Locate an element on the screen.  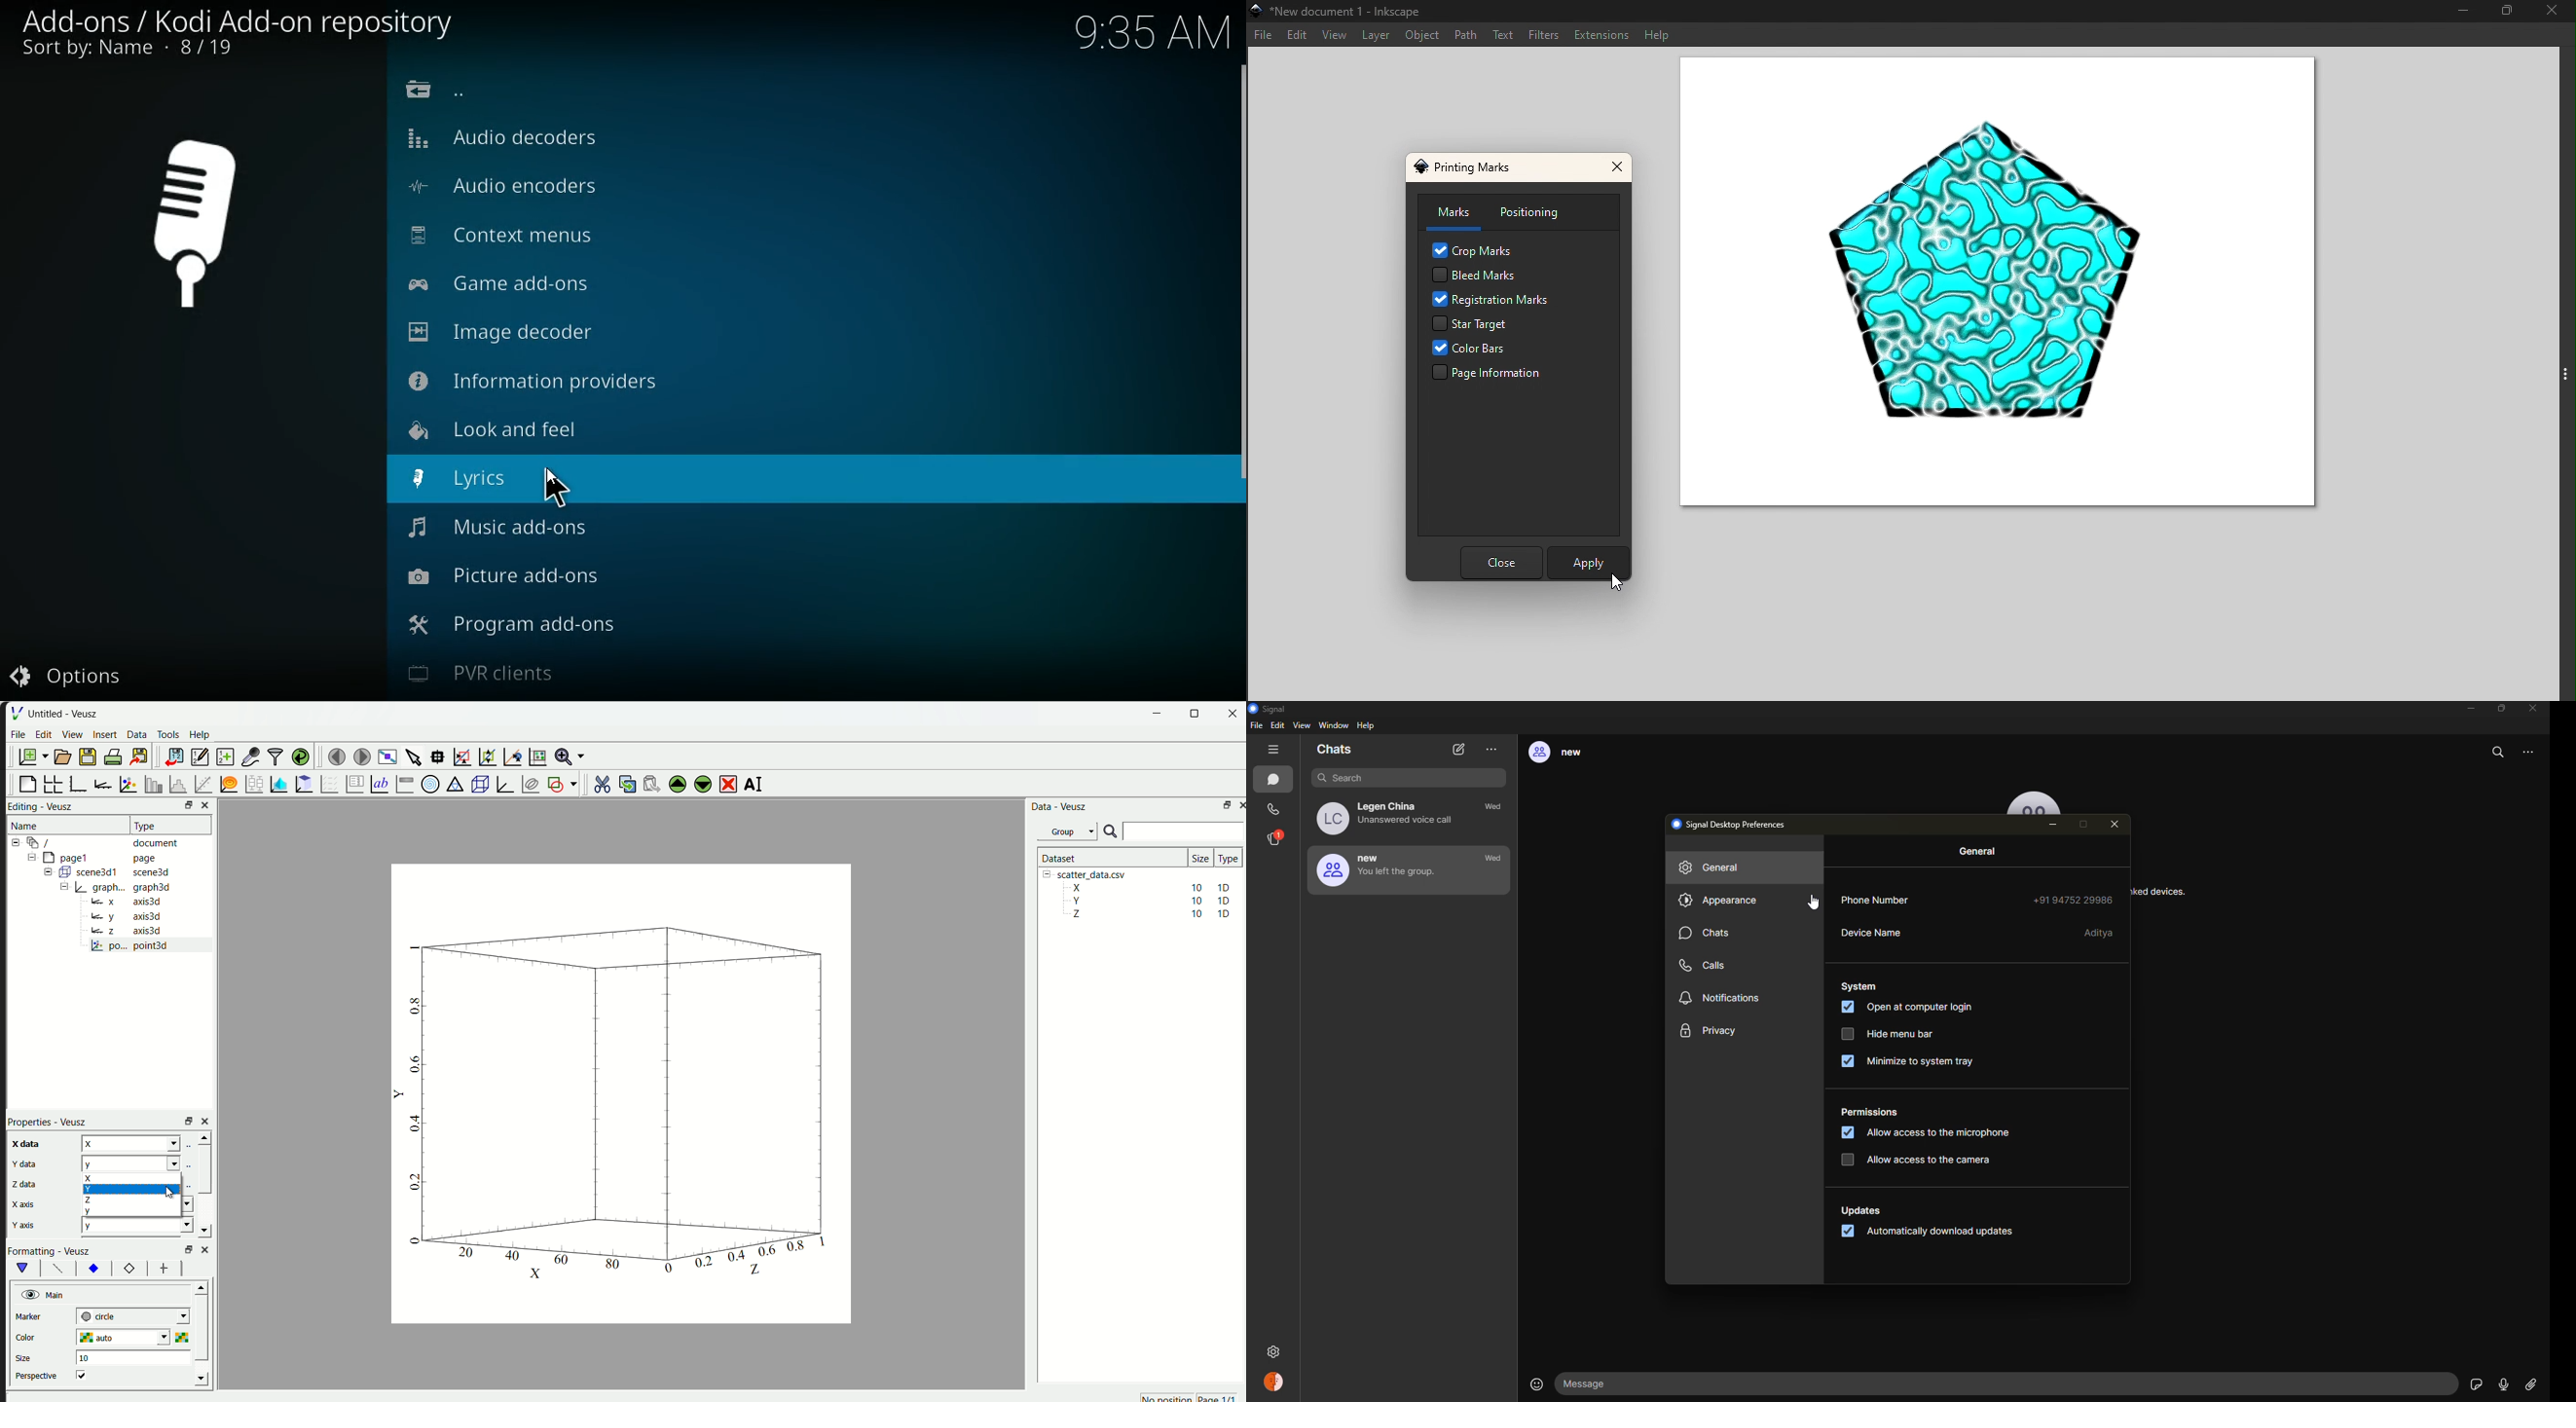
Ternary Graph is located at coordinates (453, 784).